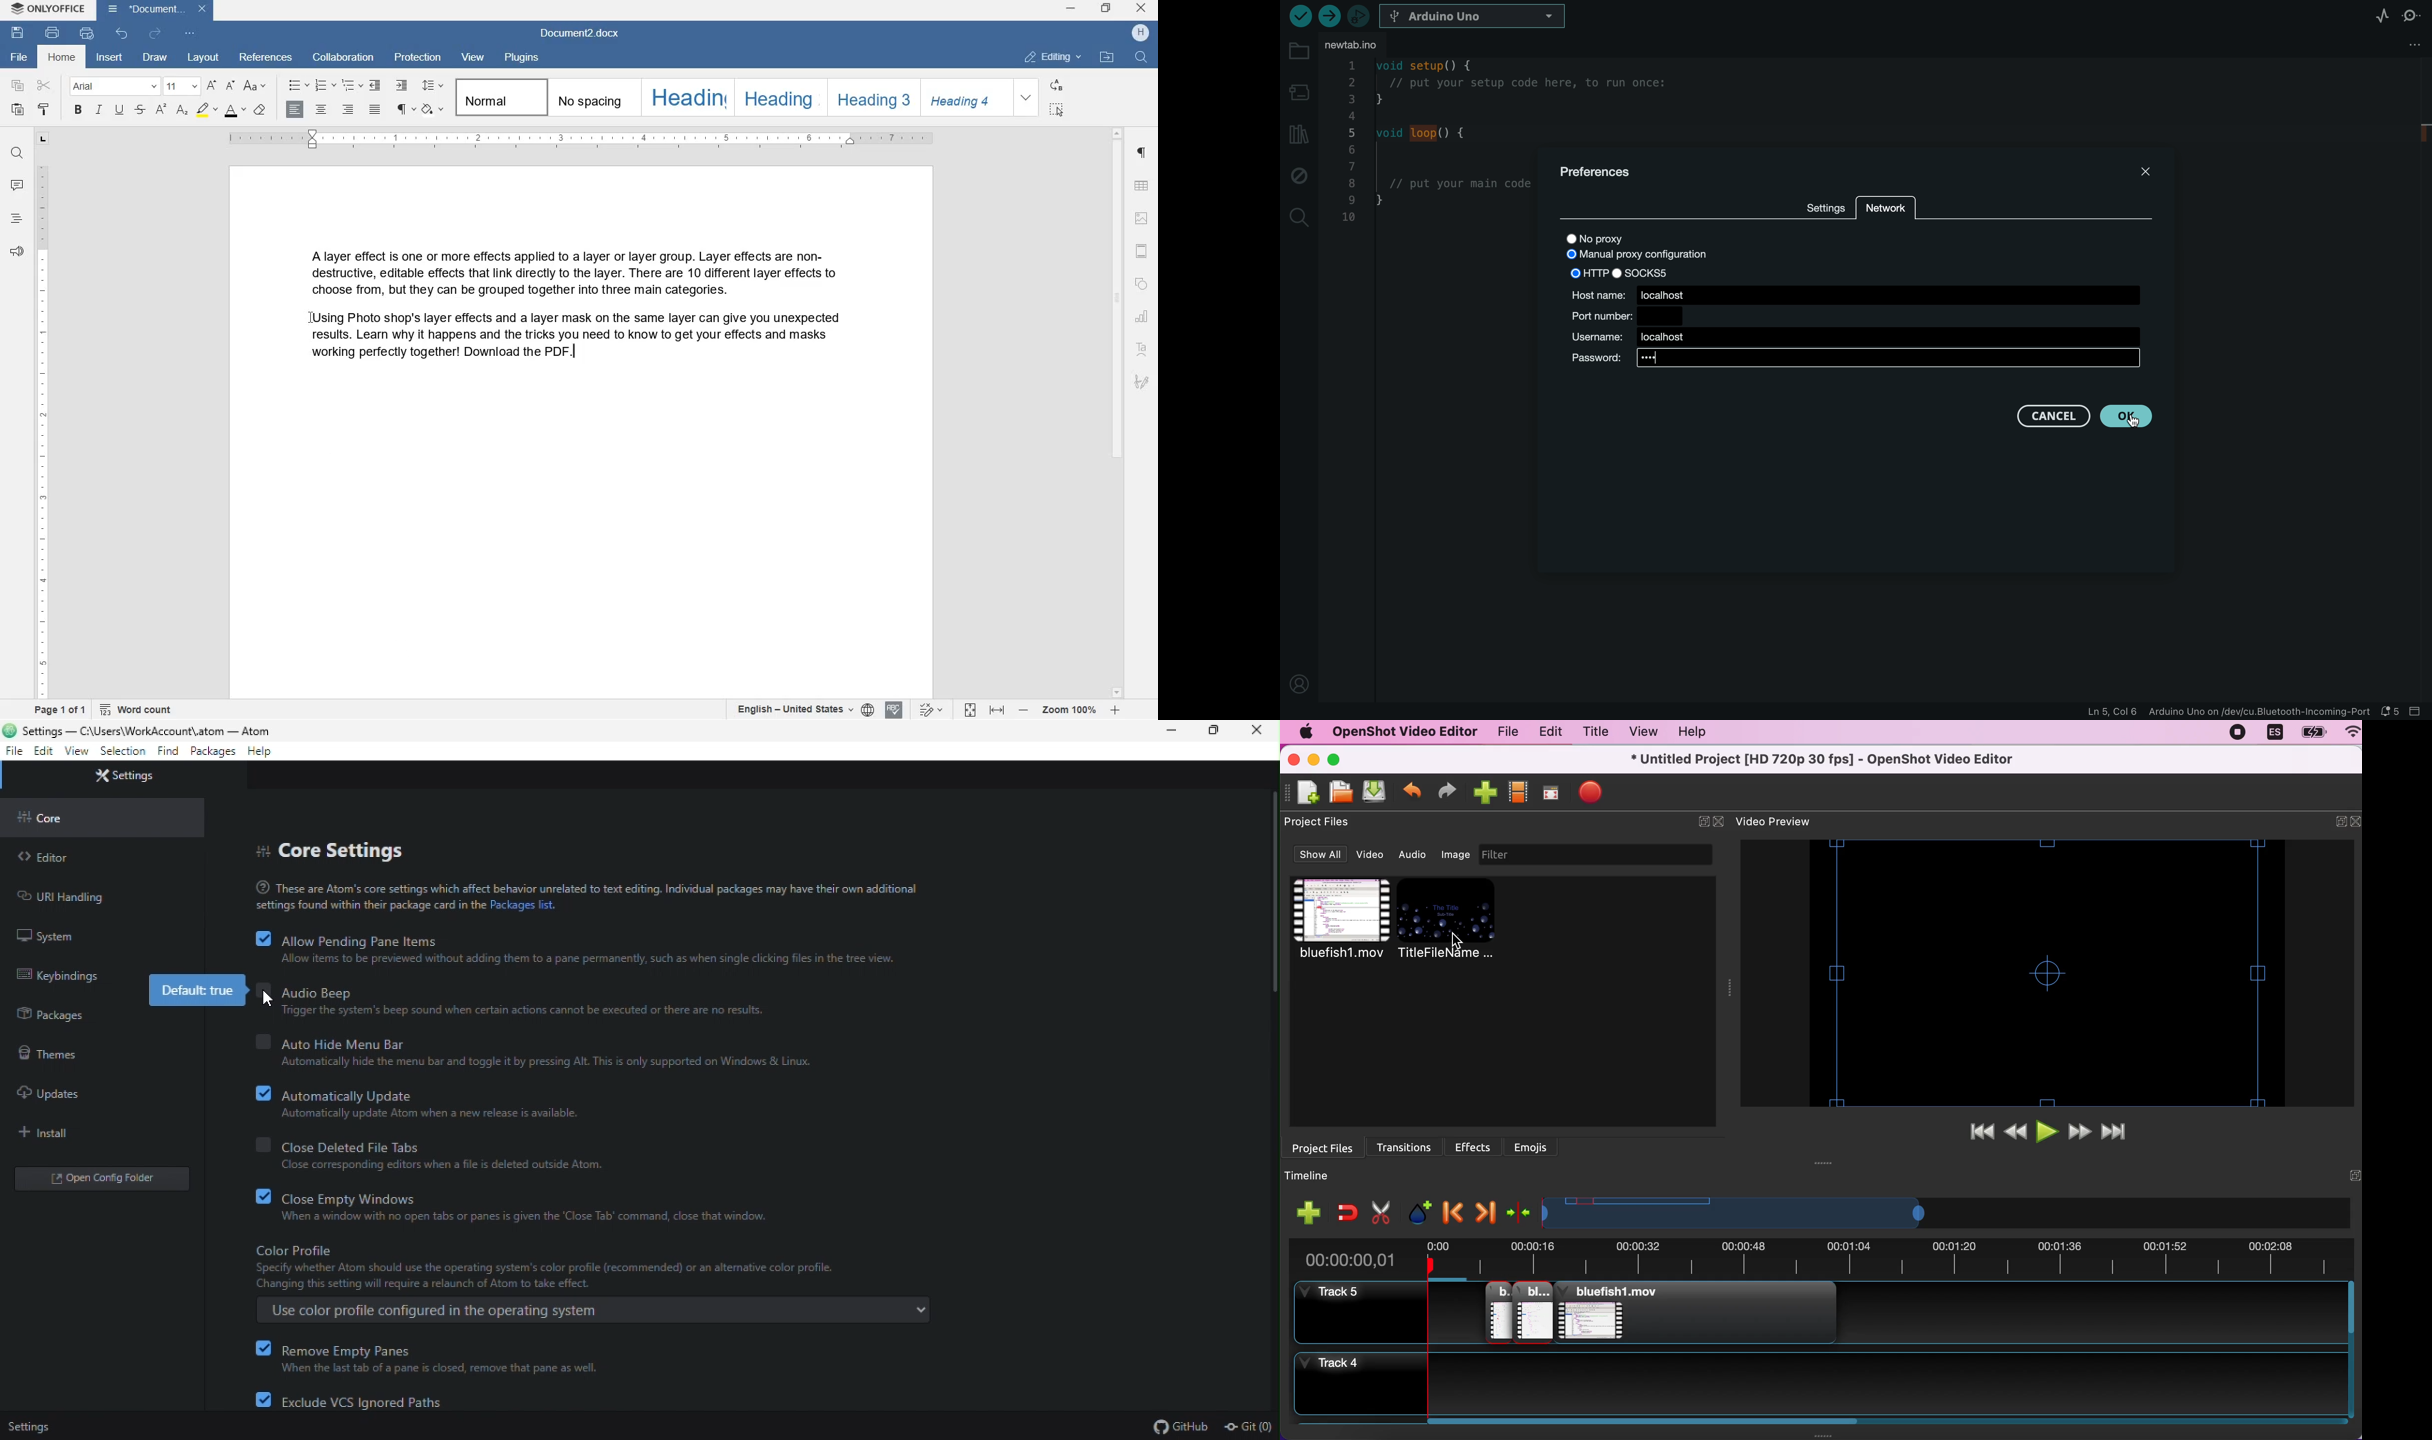  Describe the element at coordinates (1462, 940) in the screenshot. I see `cursor on titlefilename` at that location.